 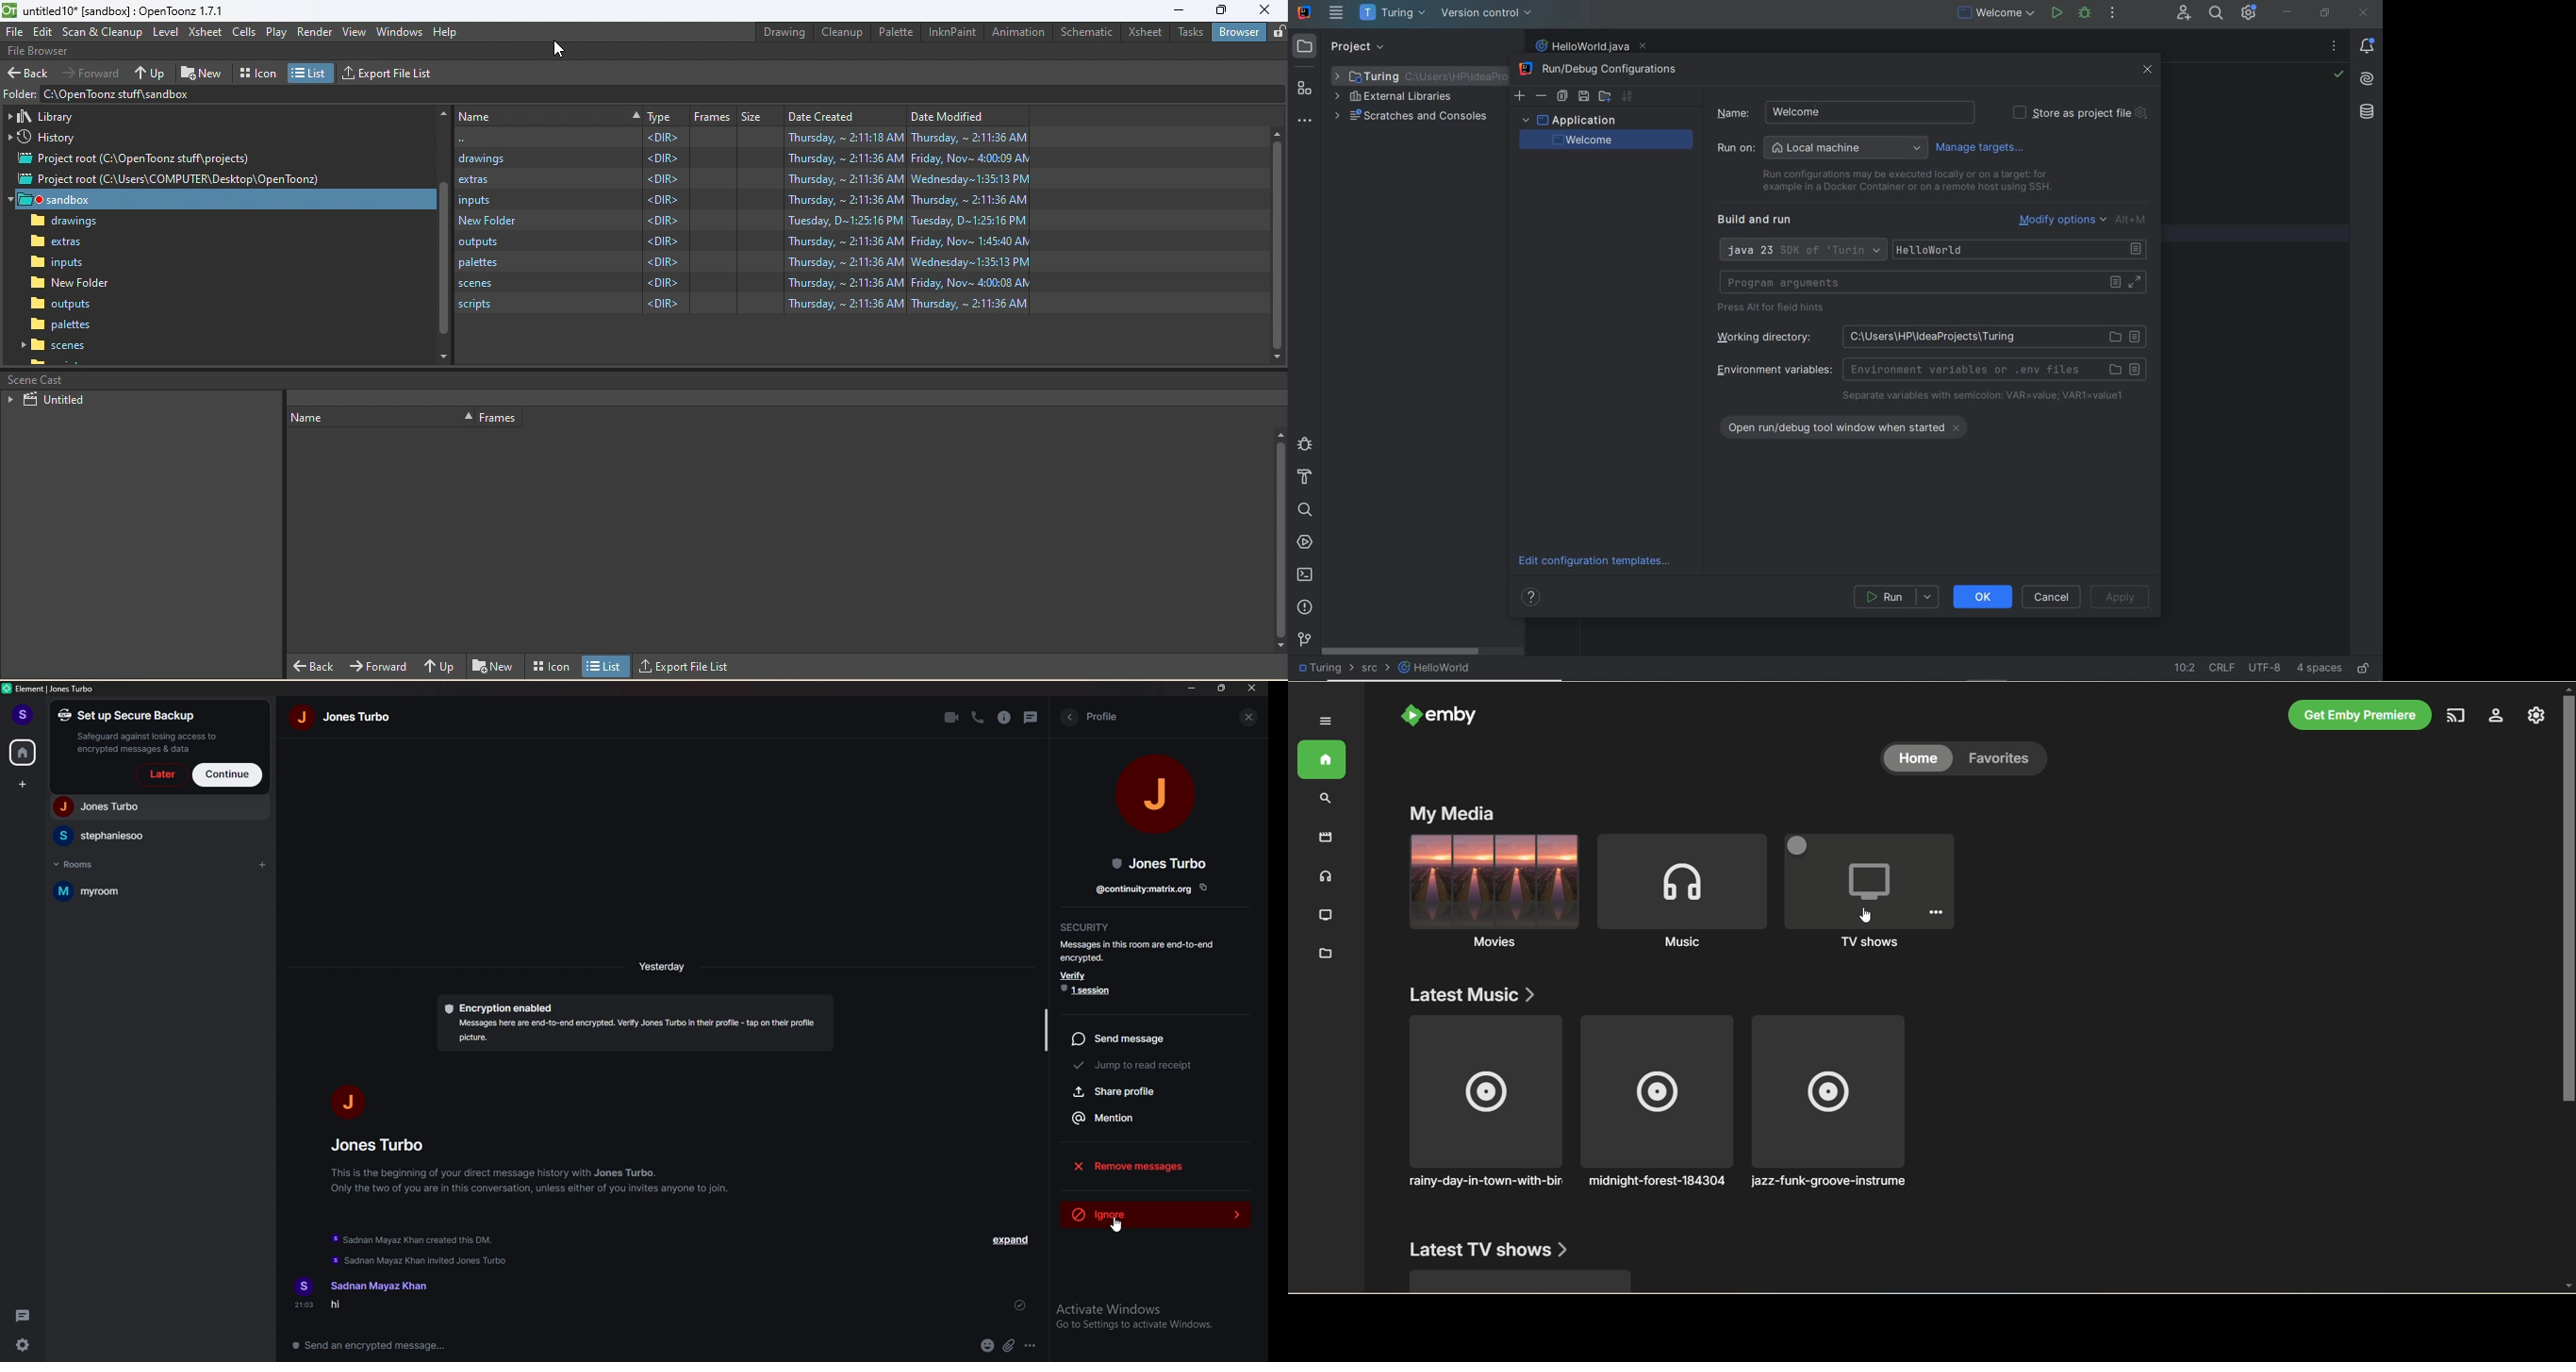 What do you see at coordinates (1155, 1211) in the screenshot?
I see `ignore` at bounding box center [1155, 1211].